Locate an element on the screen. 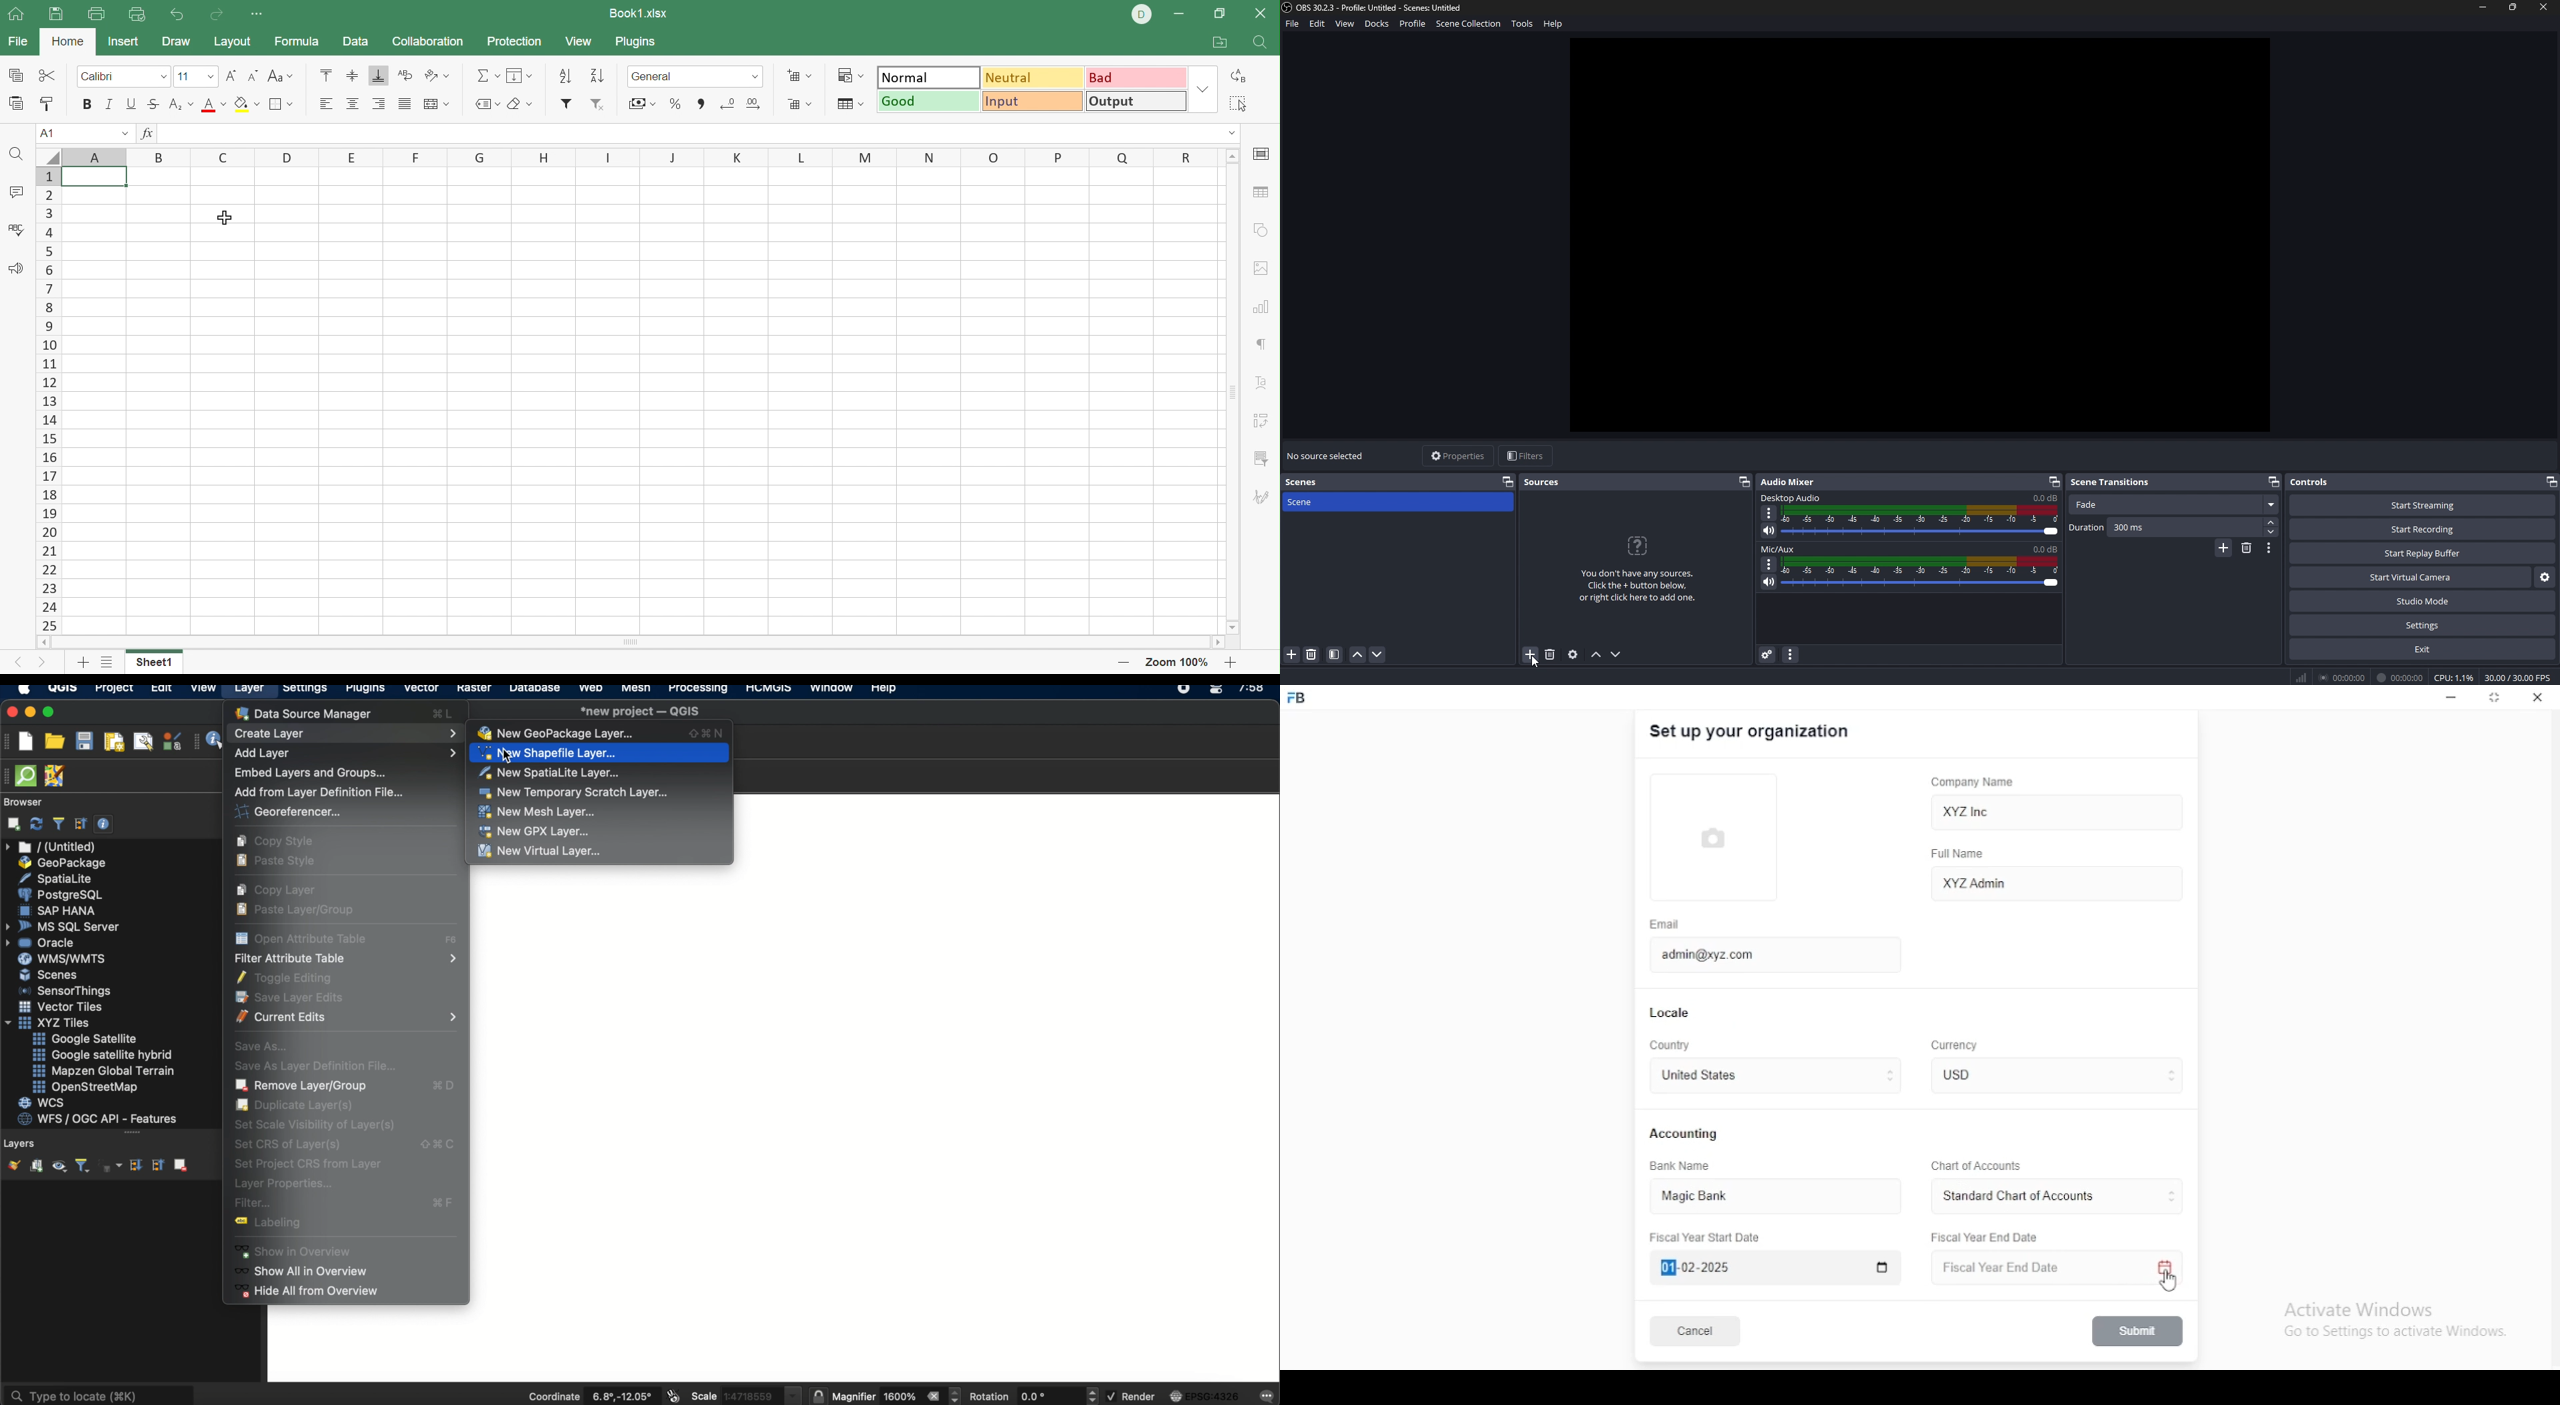  tools is located at coordinates (1522, 24).